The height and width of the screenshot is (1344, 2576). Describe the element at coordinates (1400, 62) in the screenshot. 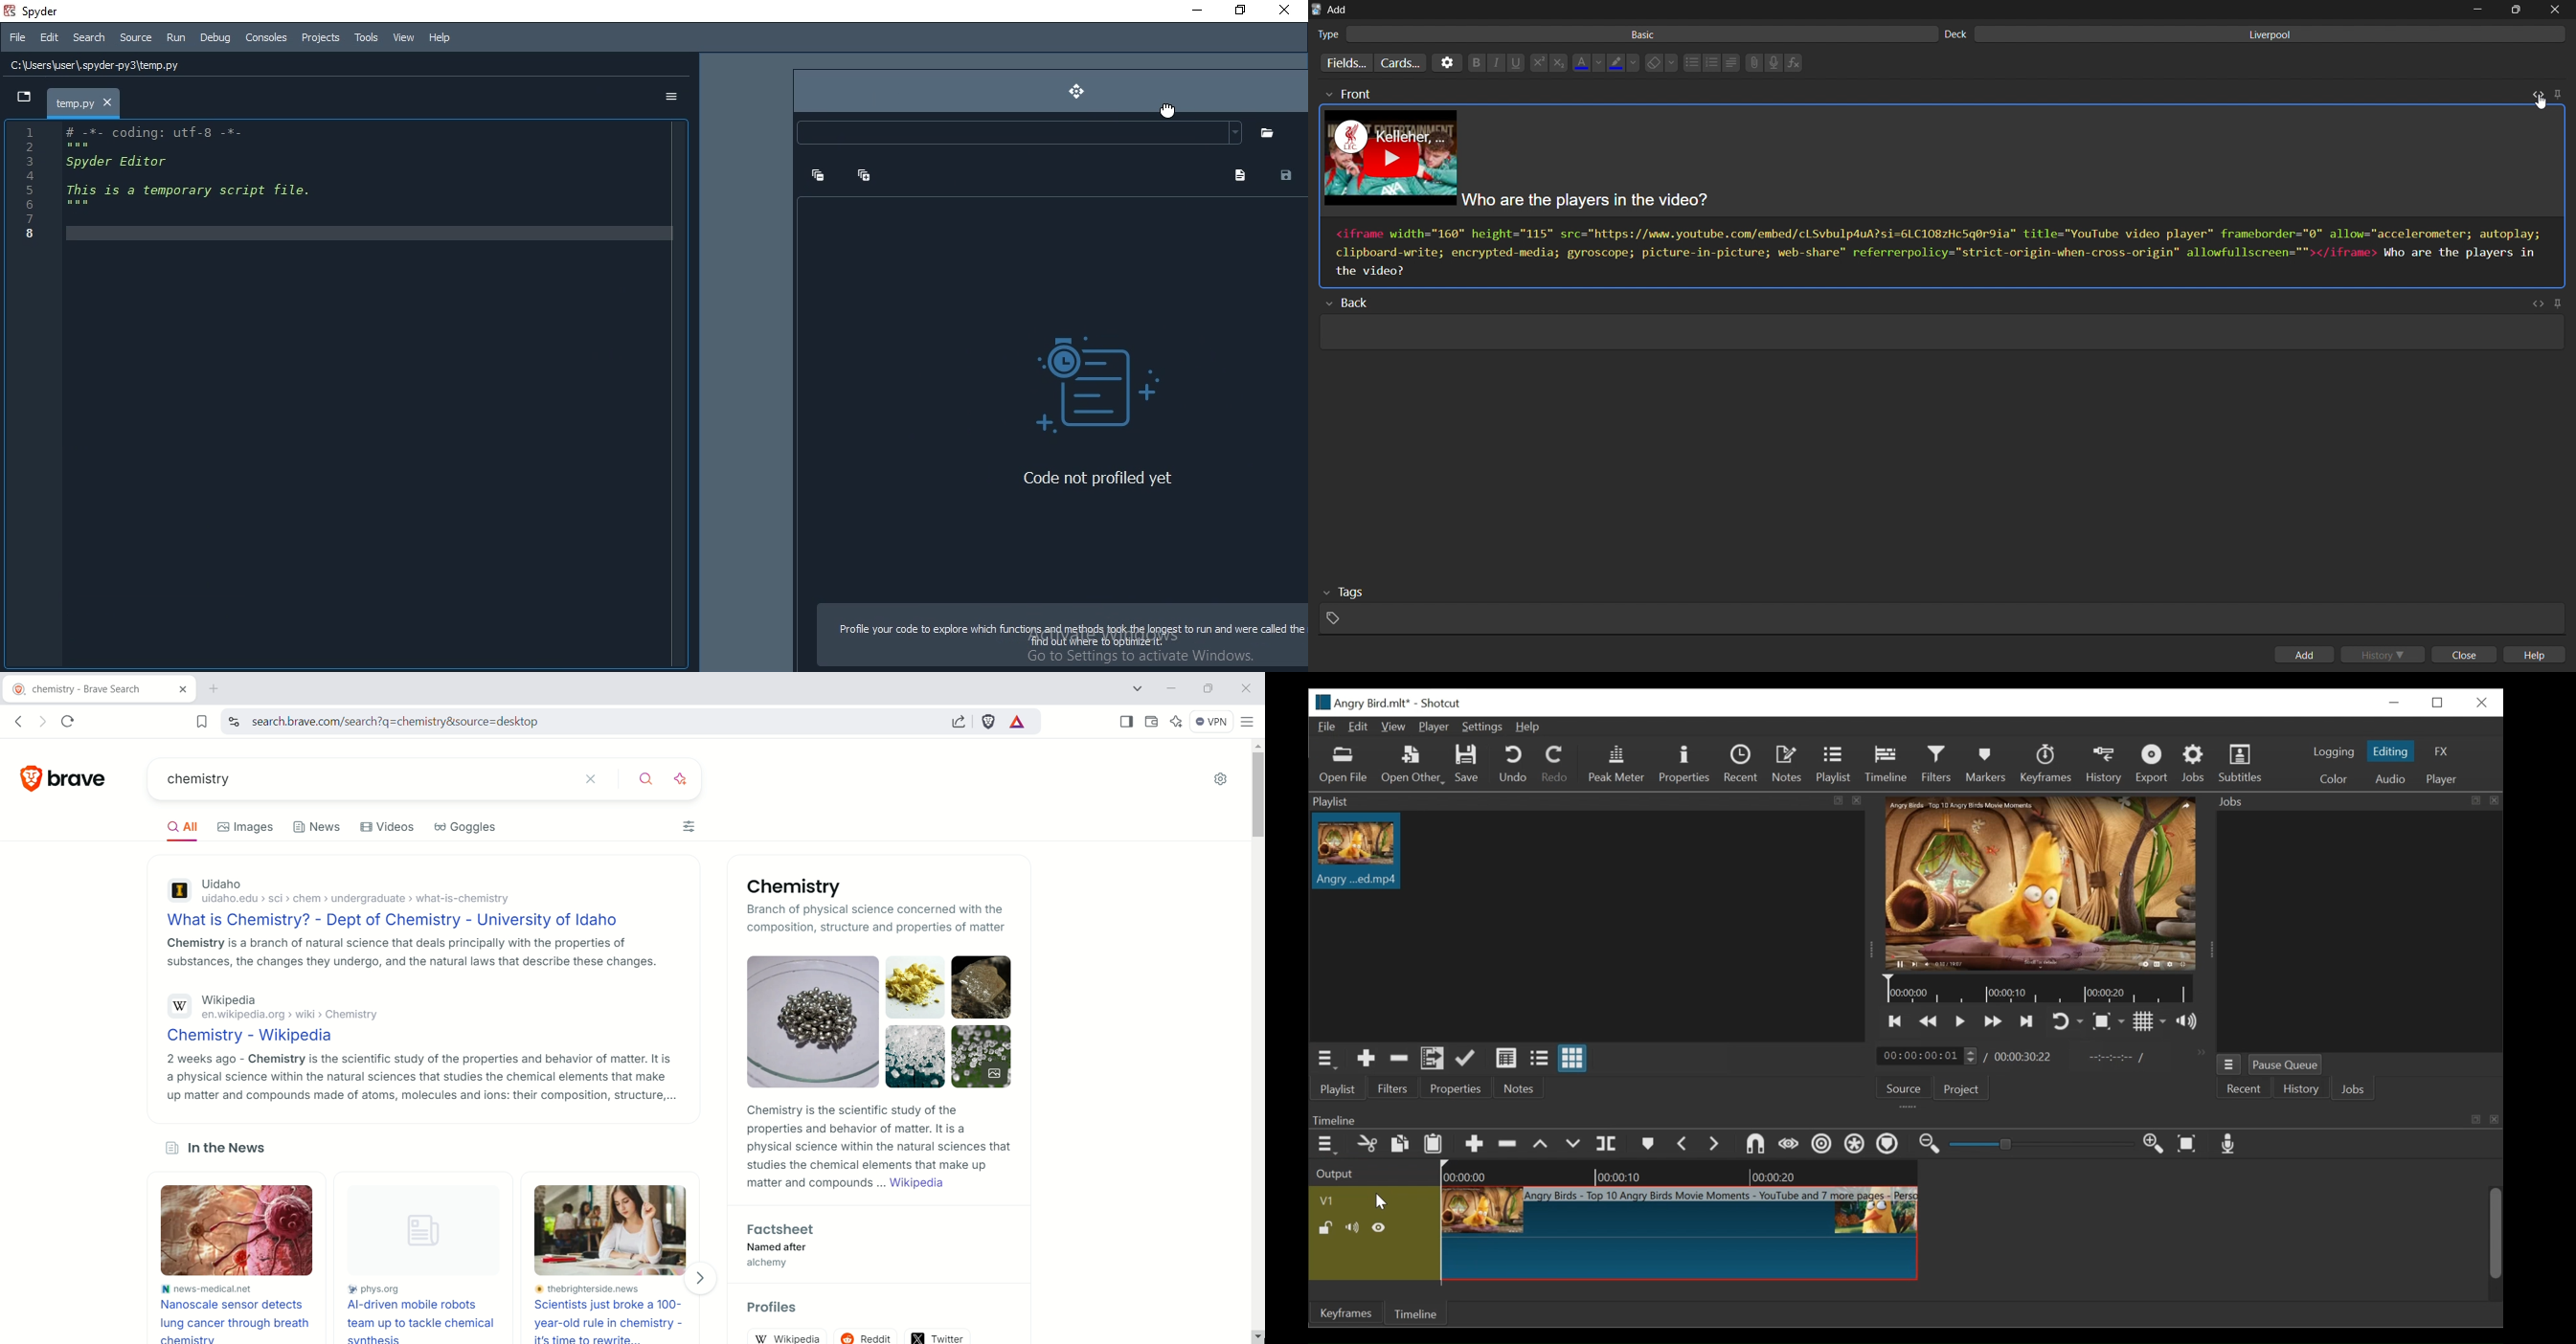

I see `customize card templates` at that location.